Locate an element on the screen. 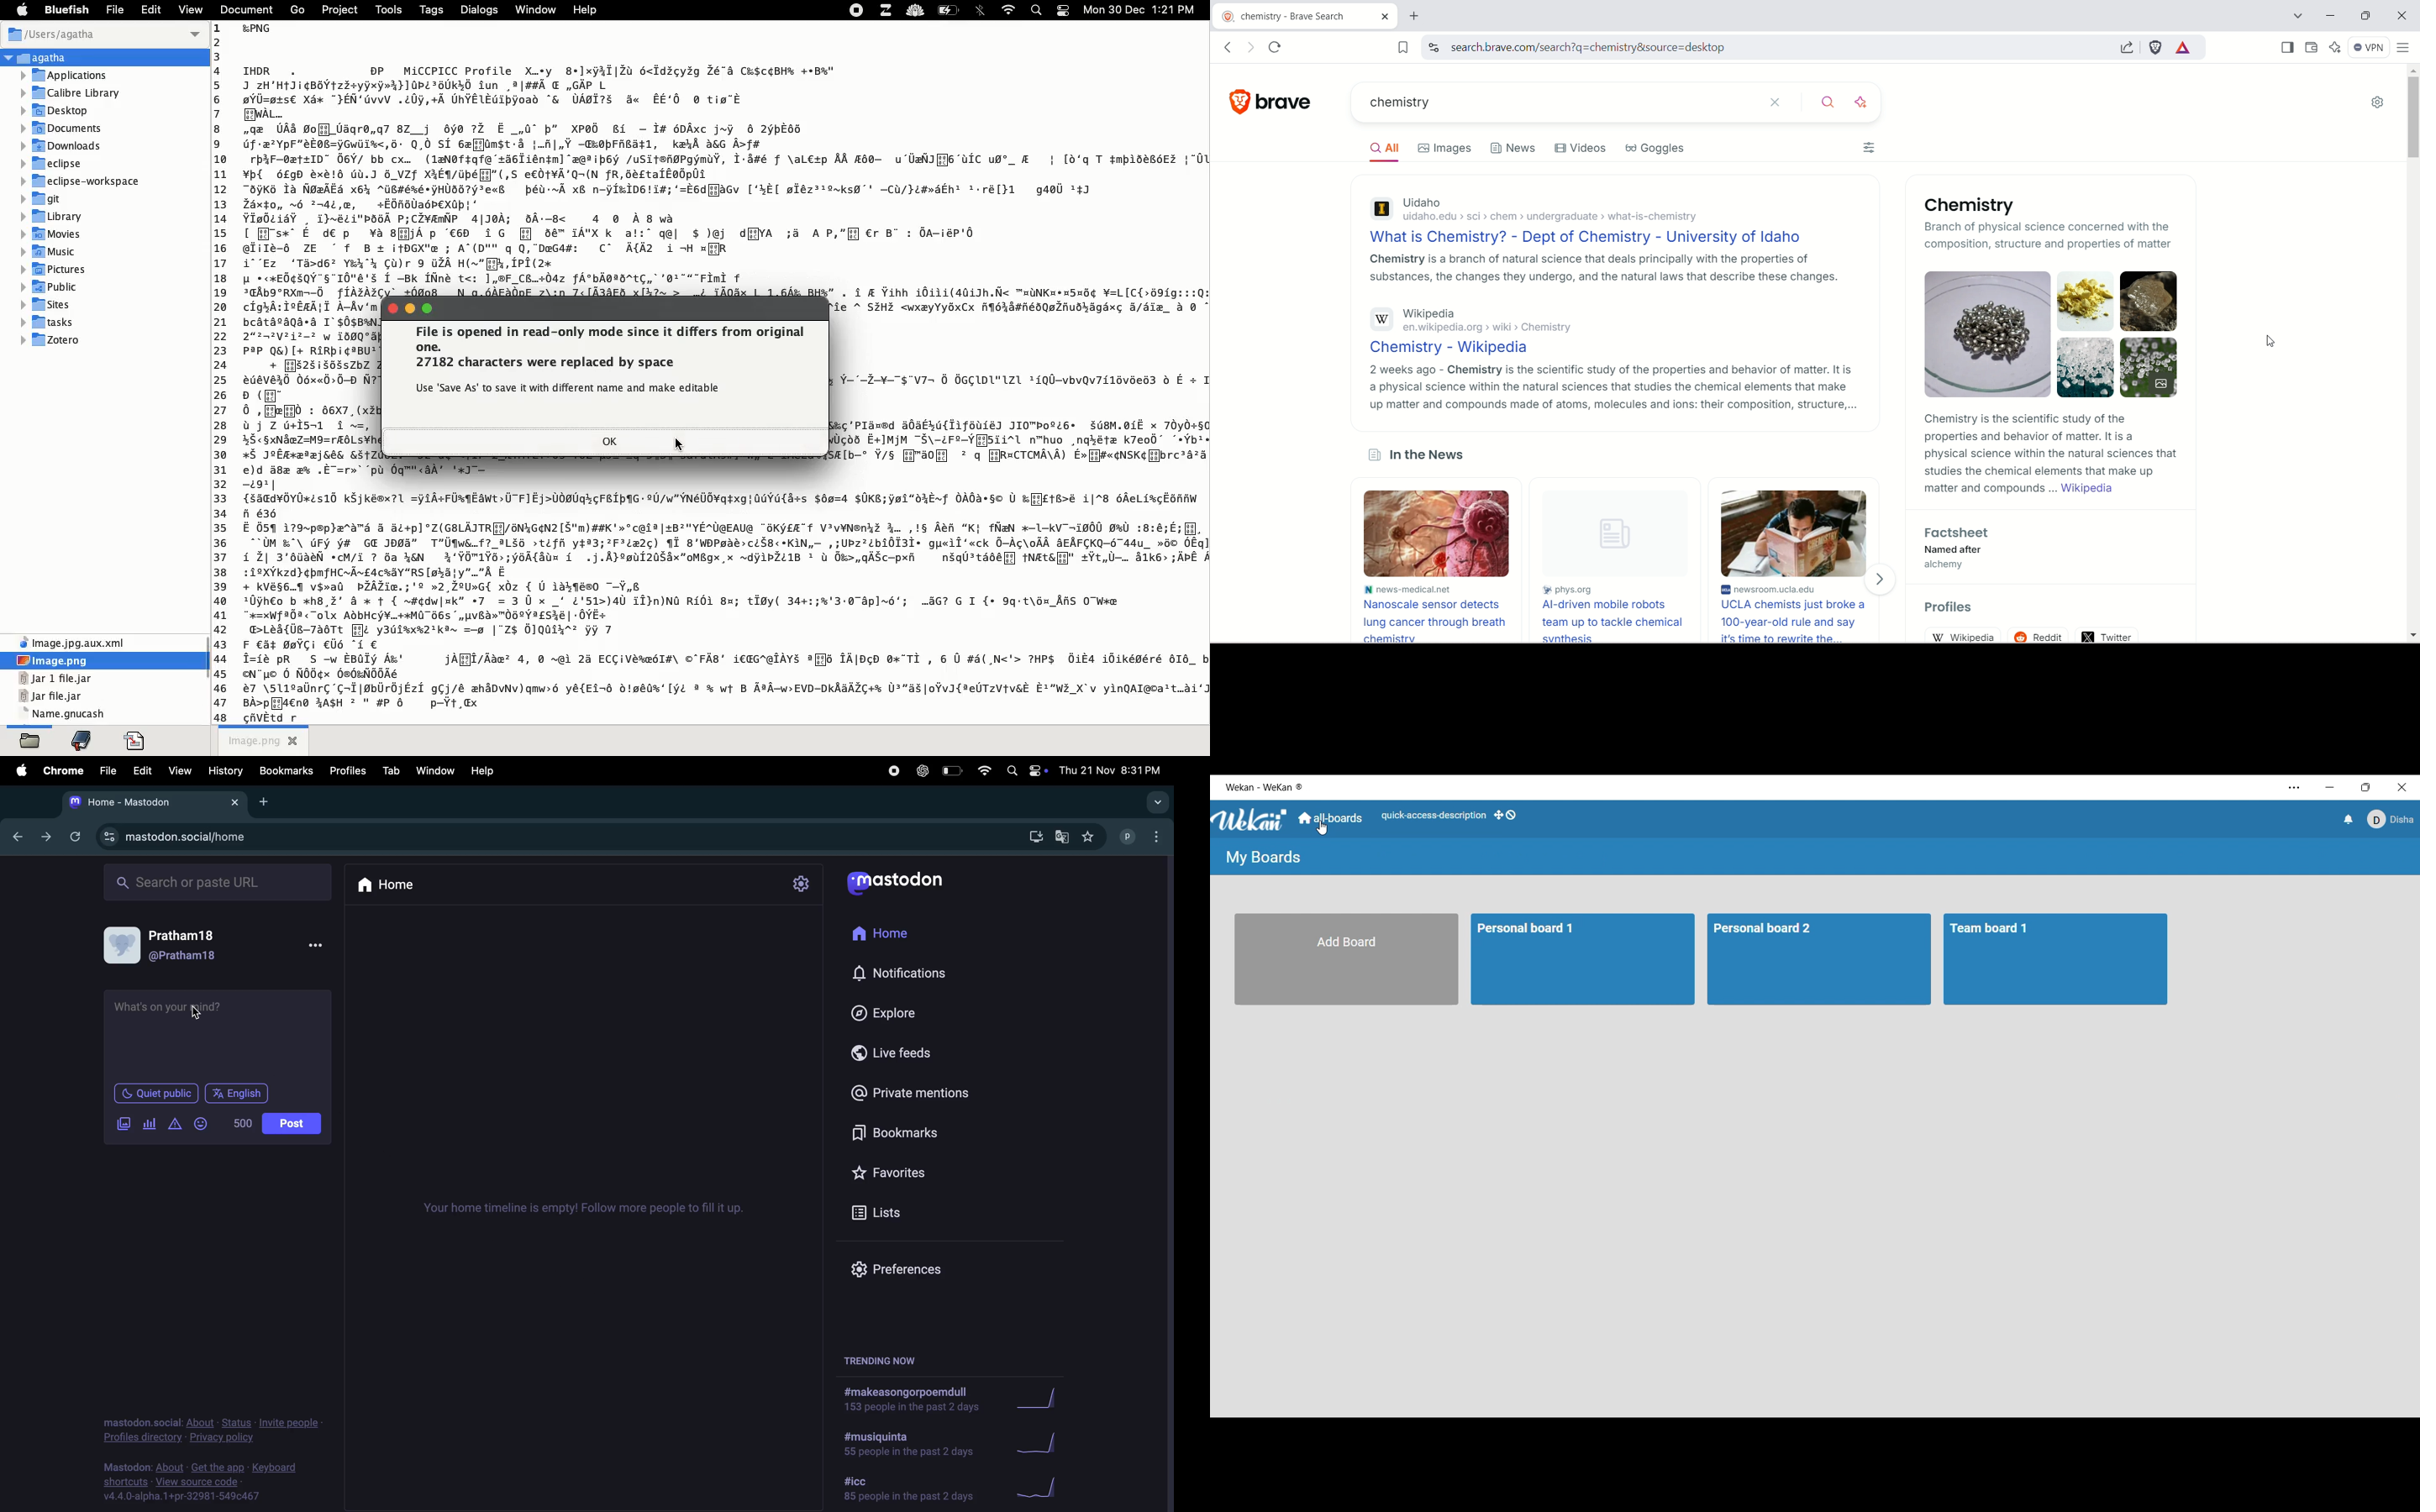 This screenshot has height=1512, width=2436. documents is located at coordinates (60, 127).